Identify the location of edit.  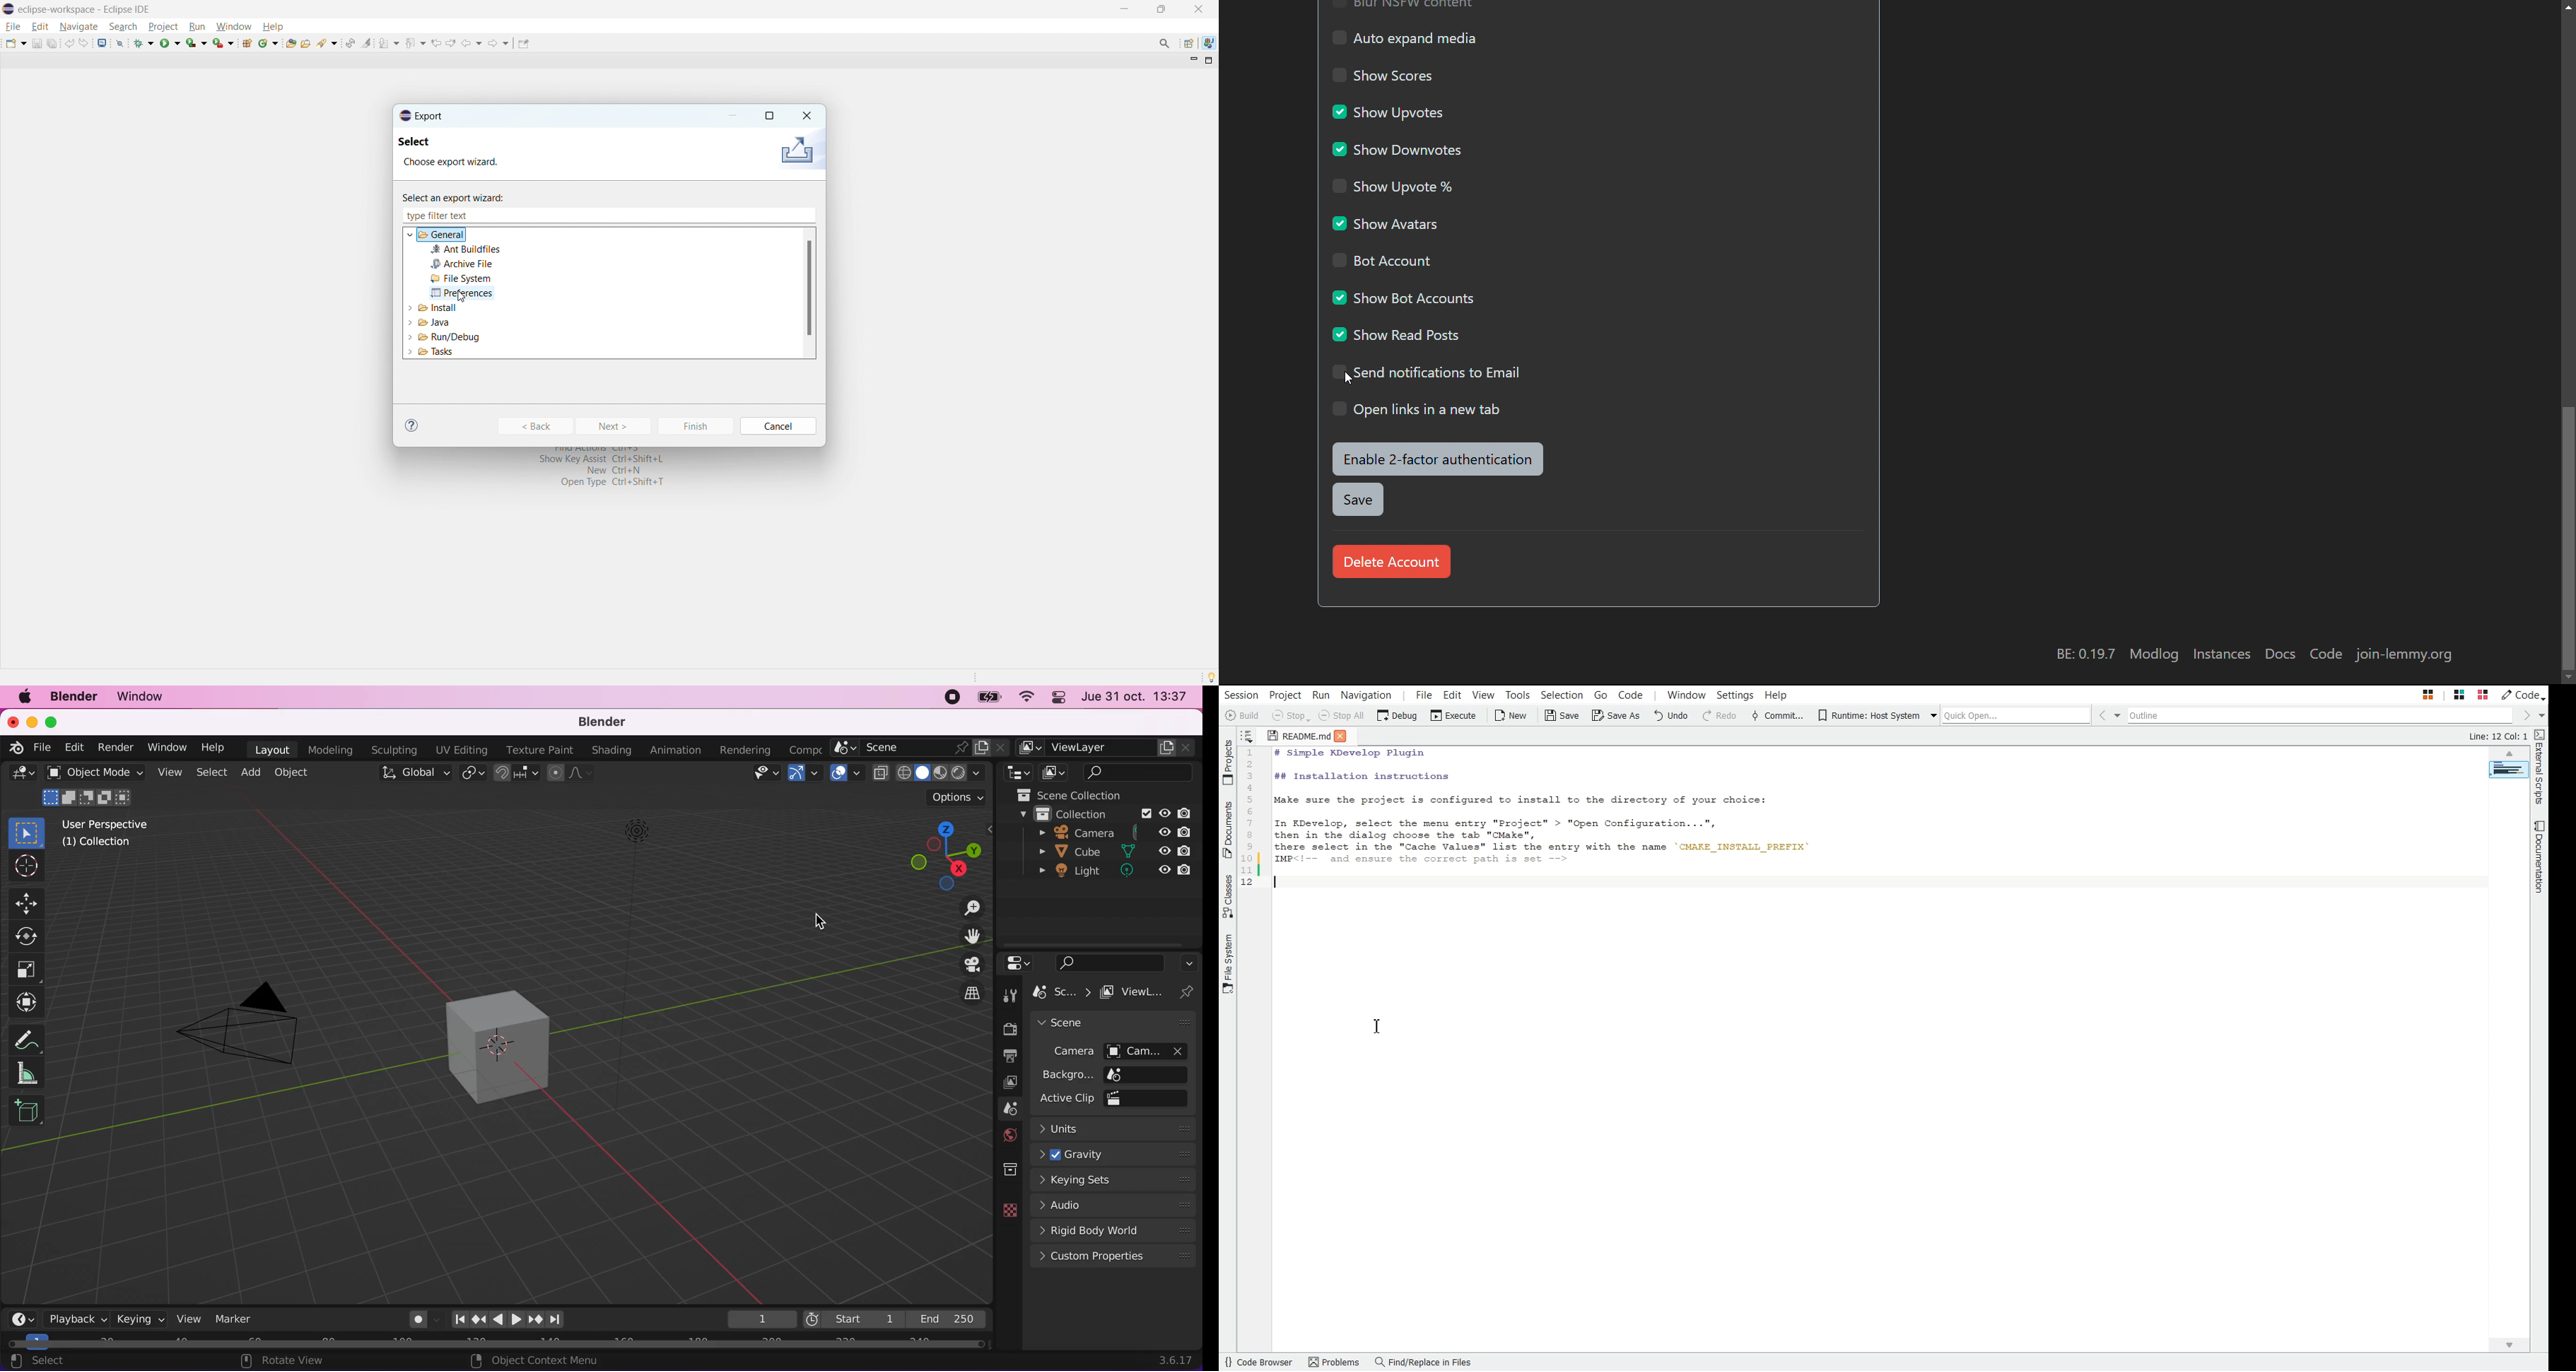
(75, 746).